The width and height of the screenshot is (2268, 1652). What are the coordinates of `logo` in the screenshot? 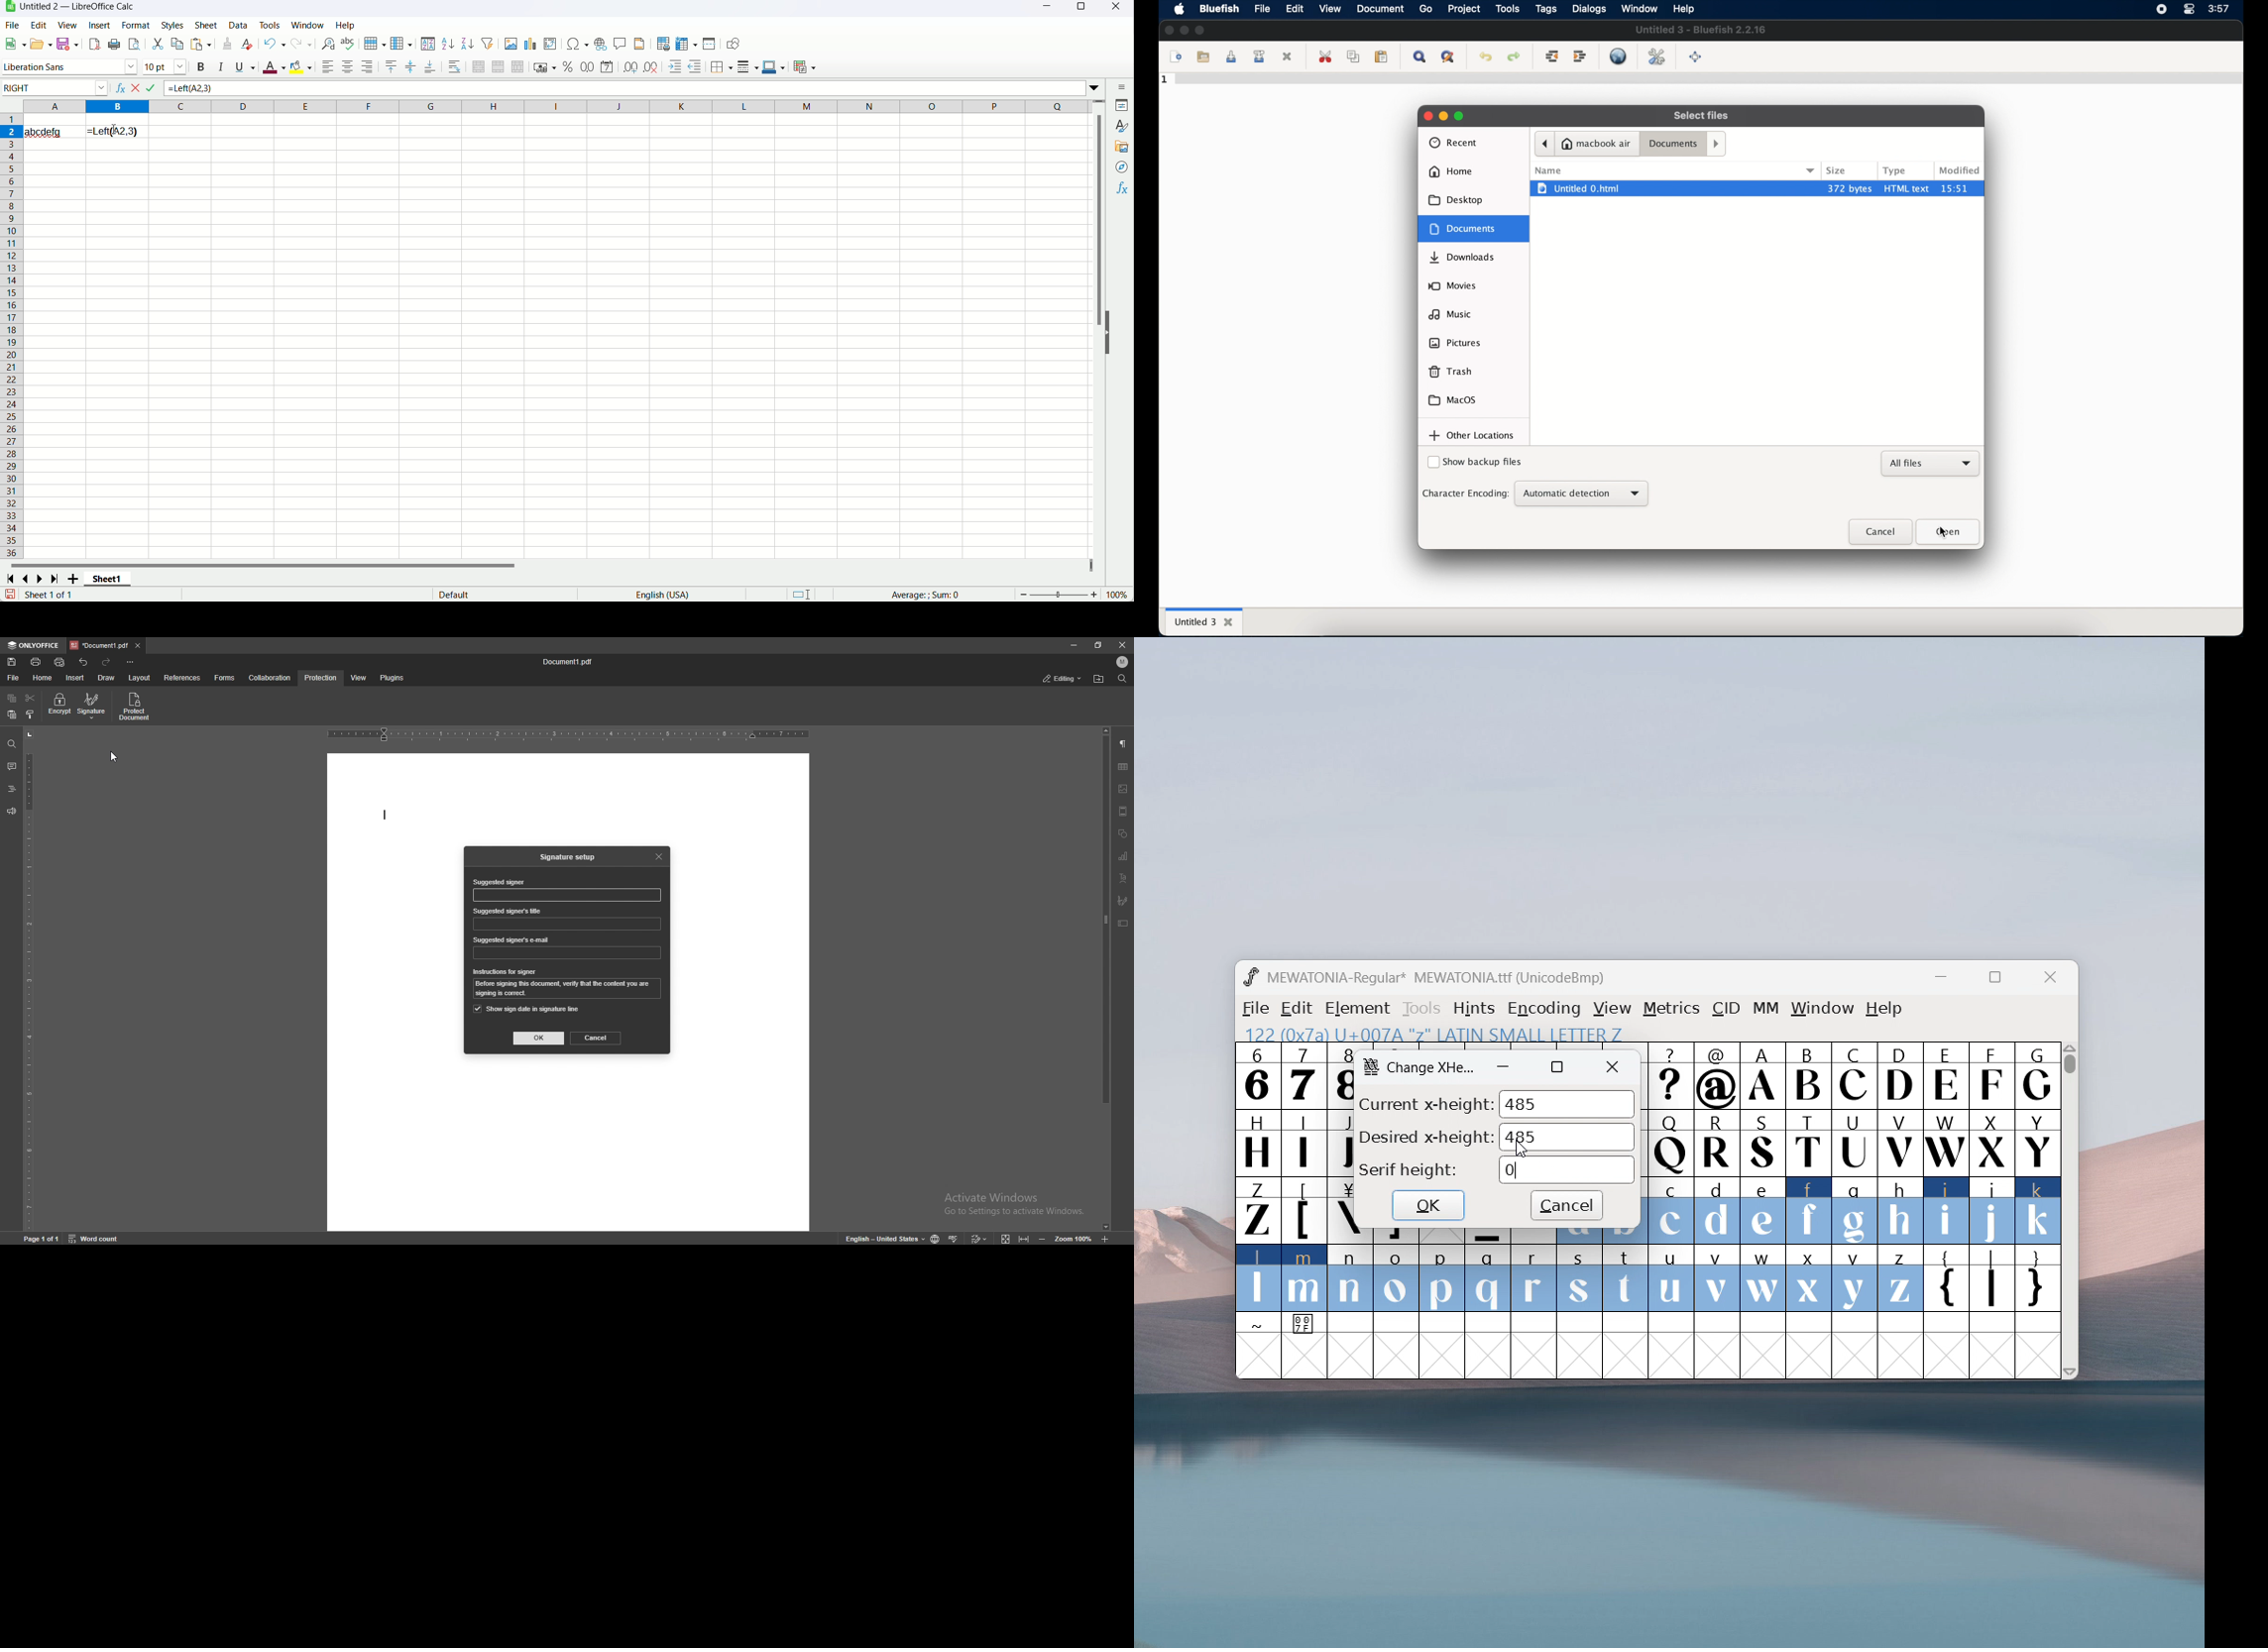 It's located at (1250, 977).